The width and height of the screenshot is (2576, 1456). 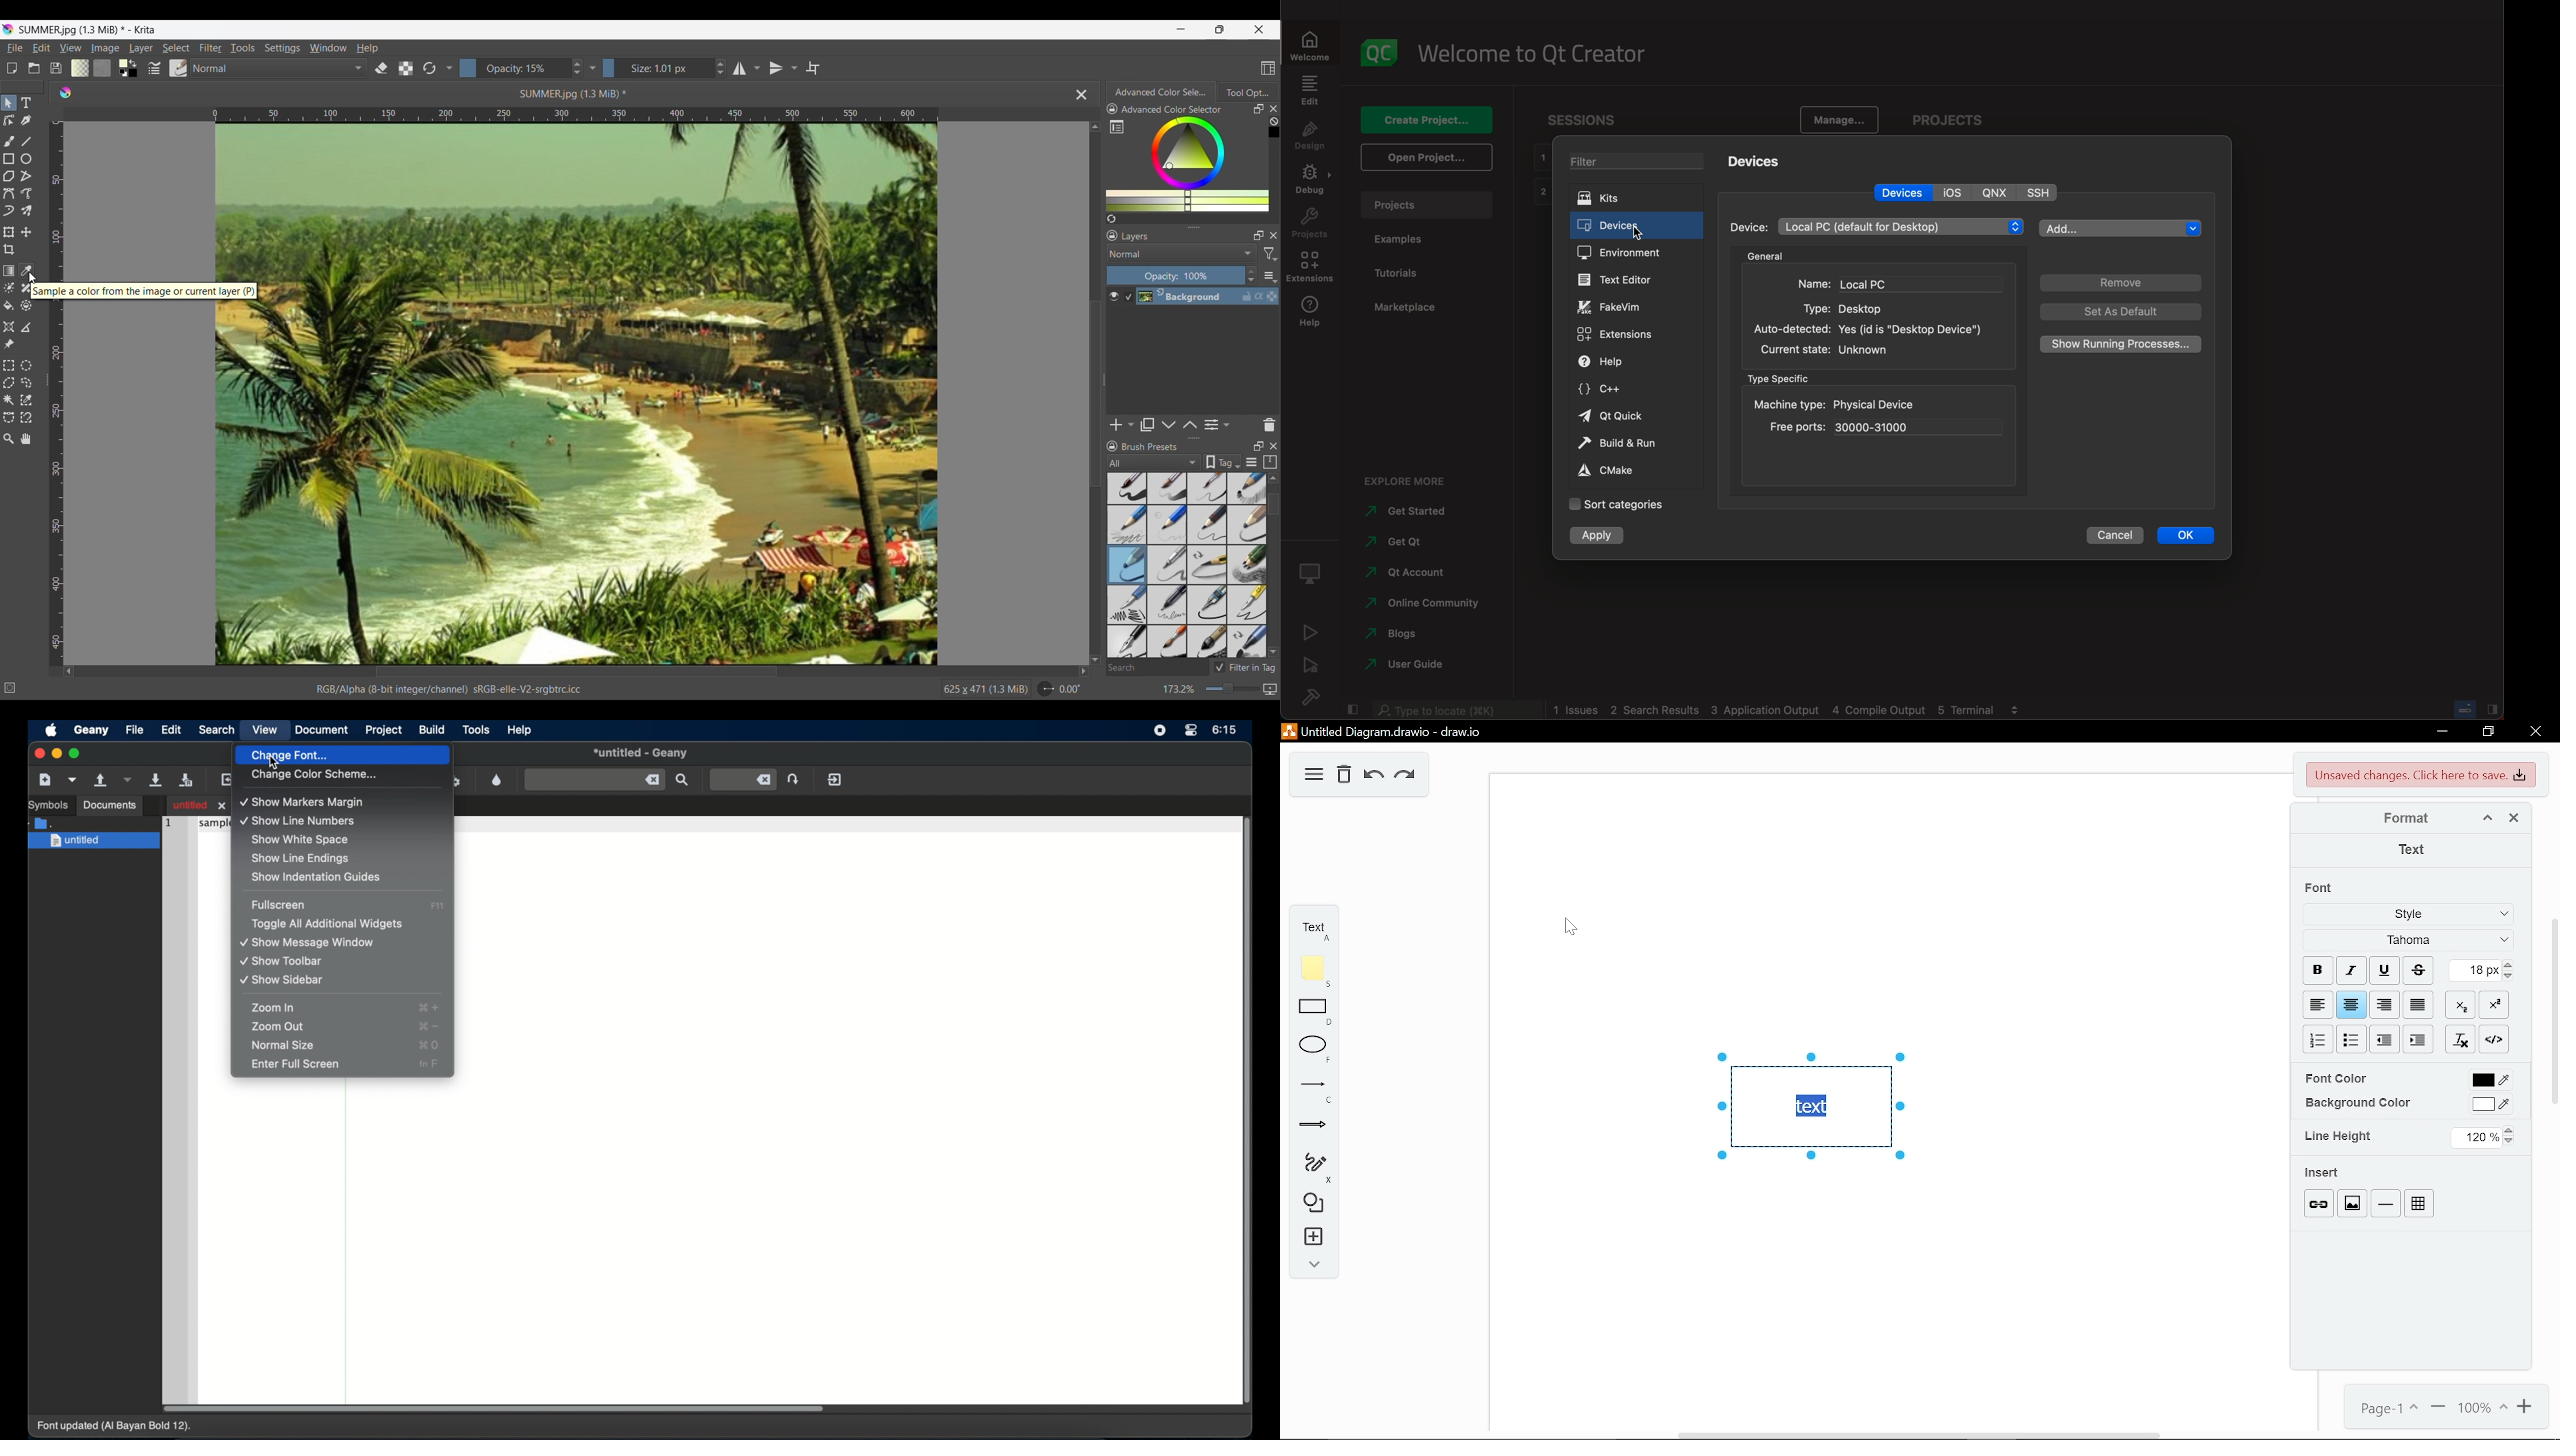 What do you see at coordinates (186, 781) in the screenshot?
I see `save all current files` at bounding box center [186, 781].